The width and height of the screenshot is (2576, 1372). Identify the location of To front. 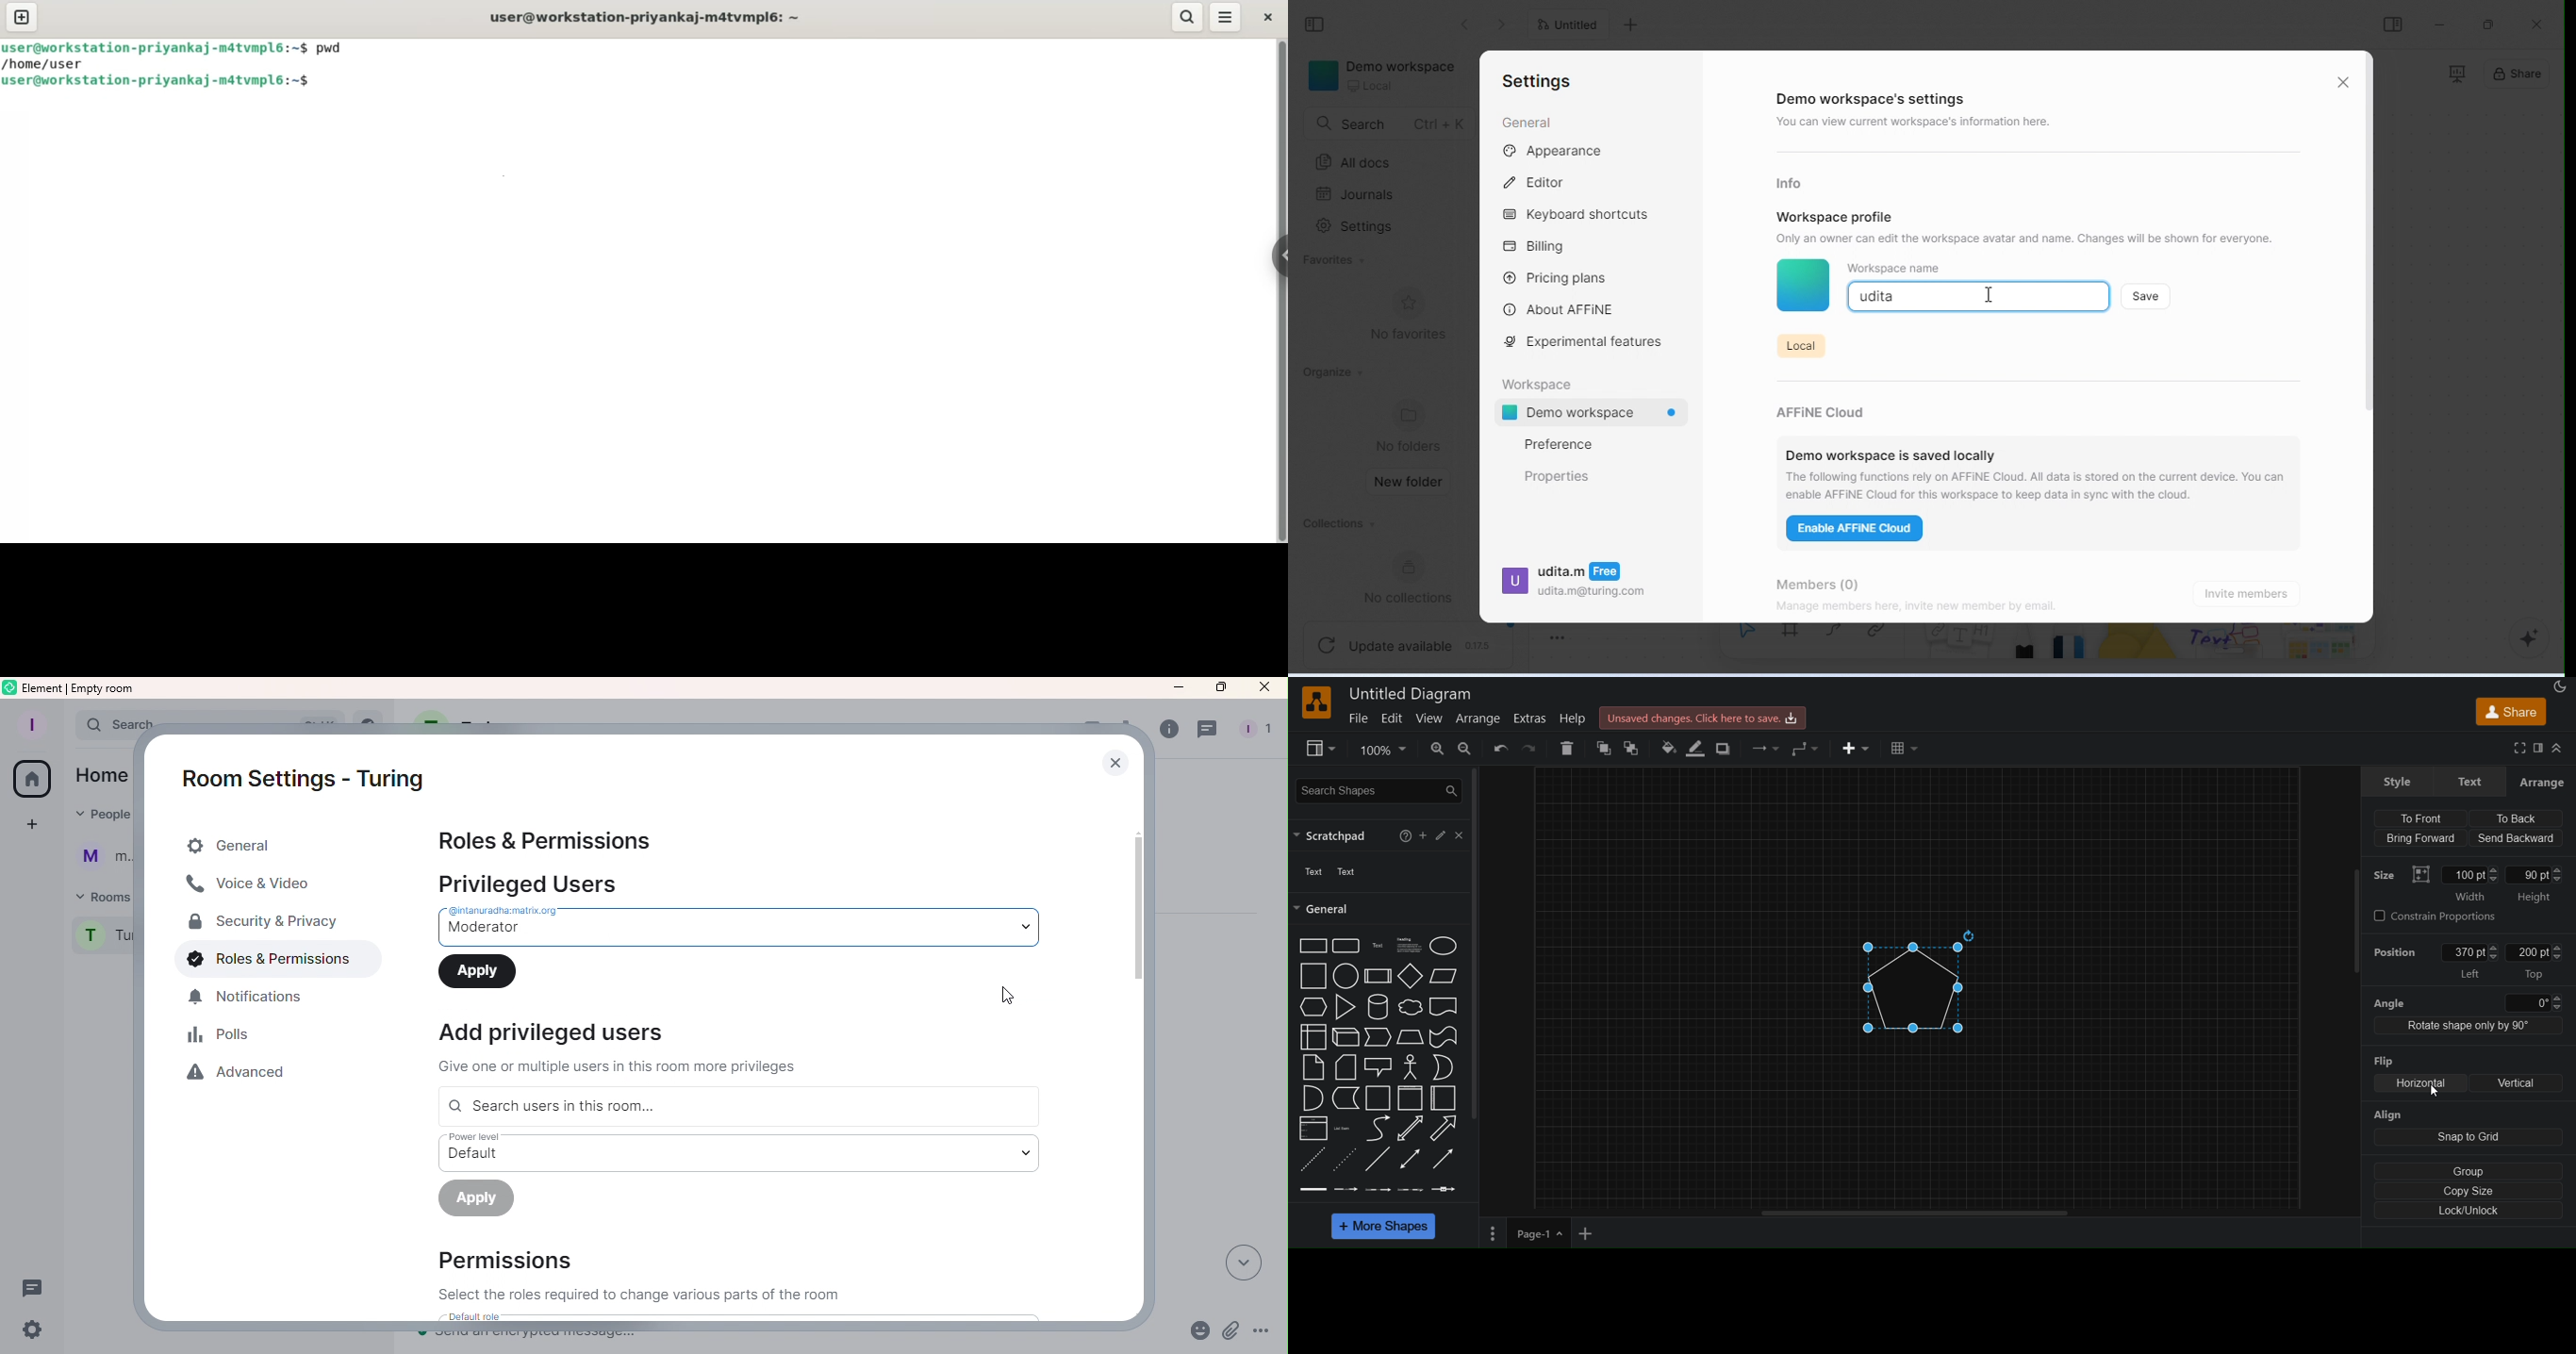
(2420, 819).